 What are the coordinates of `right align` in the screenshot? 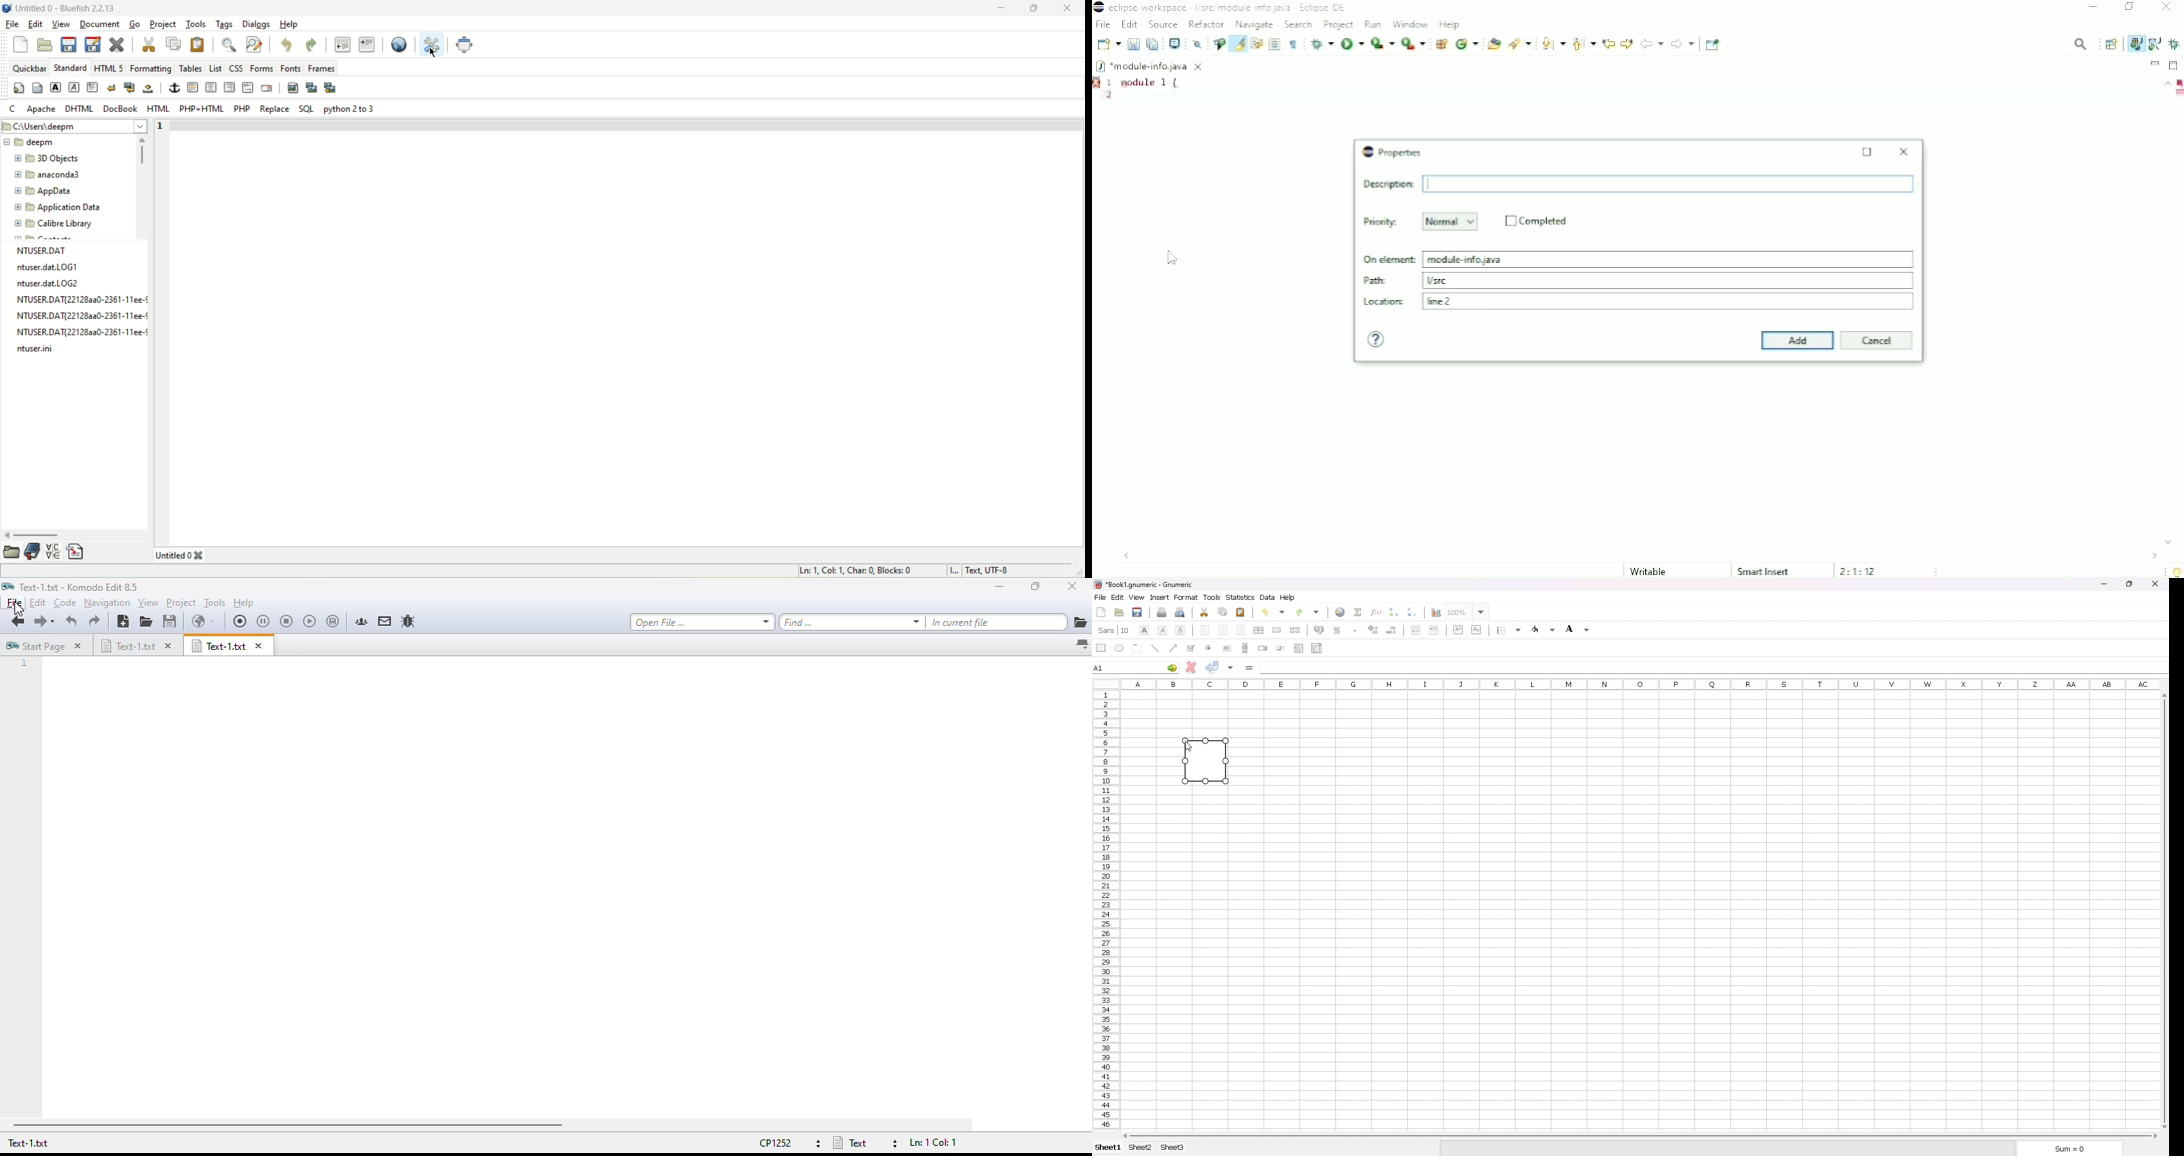 It's located at (1241, 630).